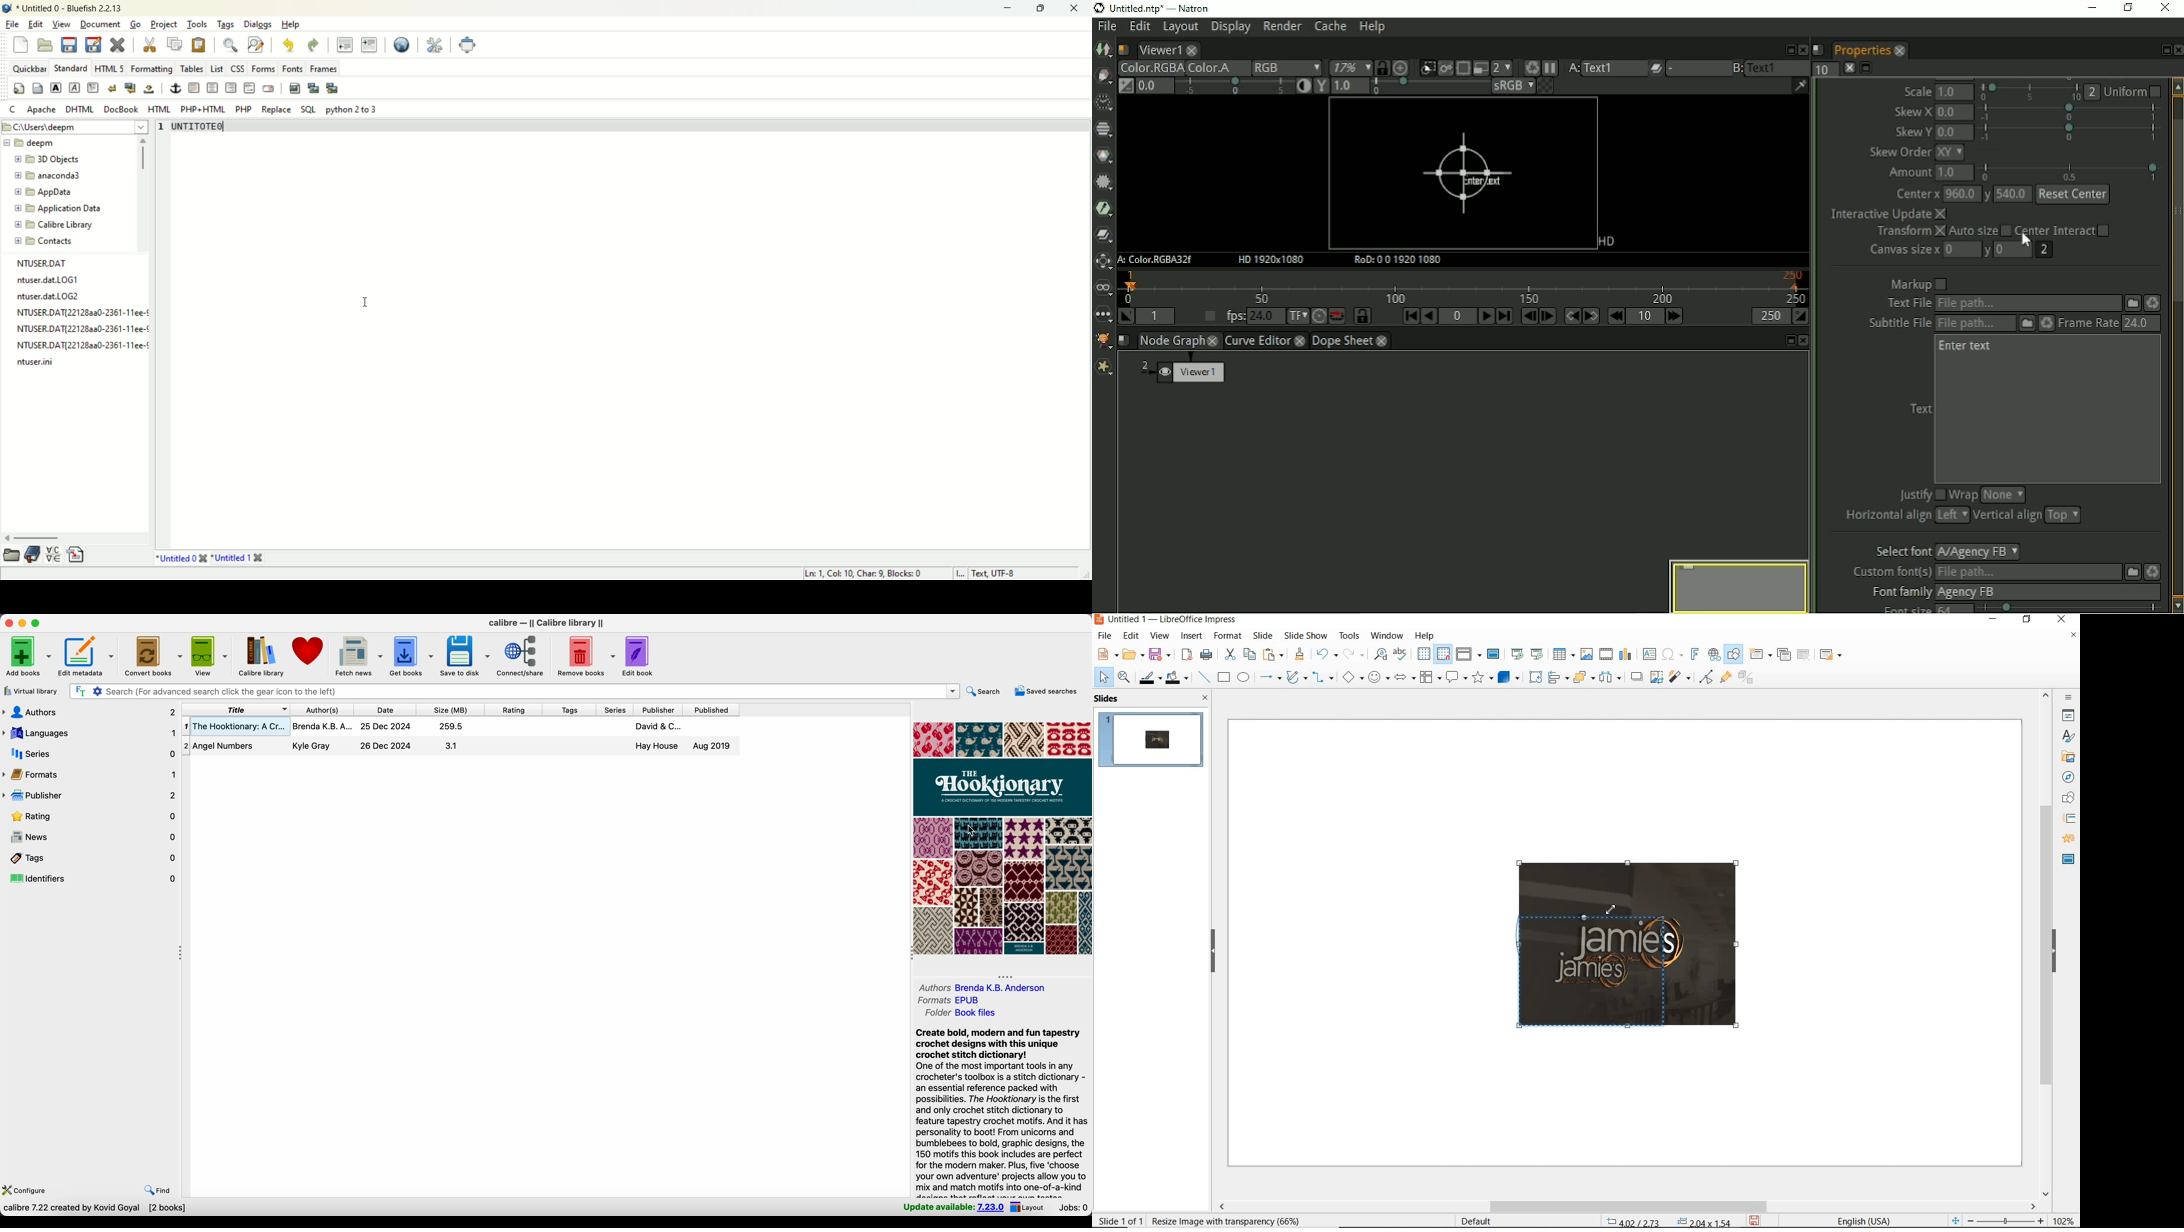 The height and width of the screenshot is (1232, 2184). Describe the element at coordinates (2068, 737) in the screenshot. I see `styles` at that location.